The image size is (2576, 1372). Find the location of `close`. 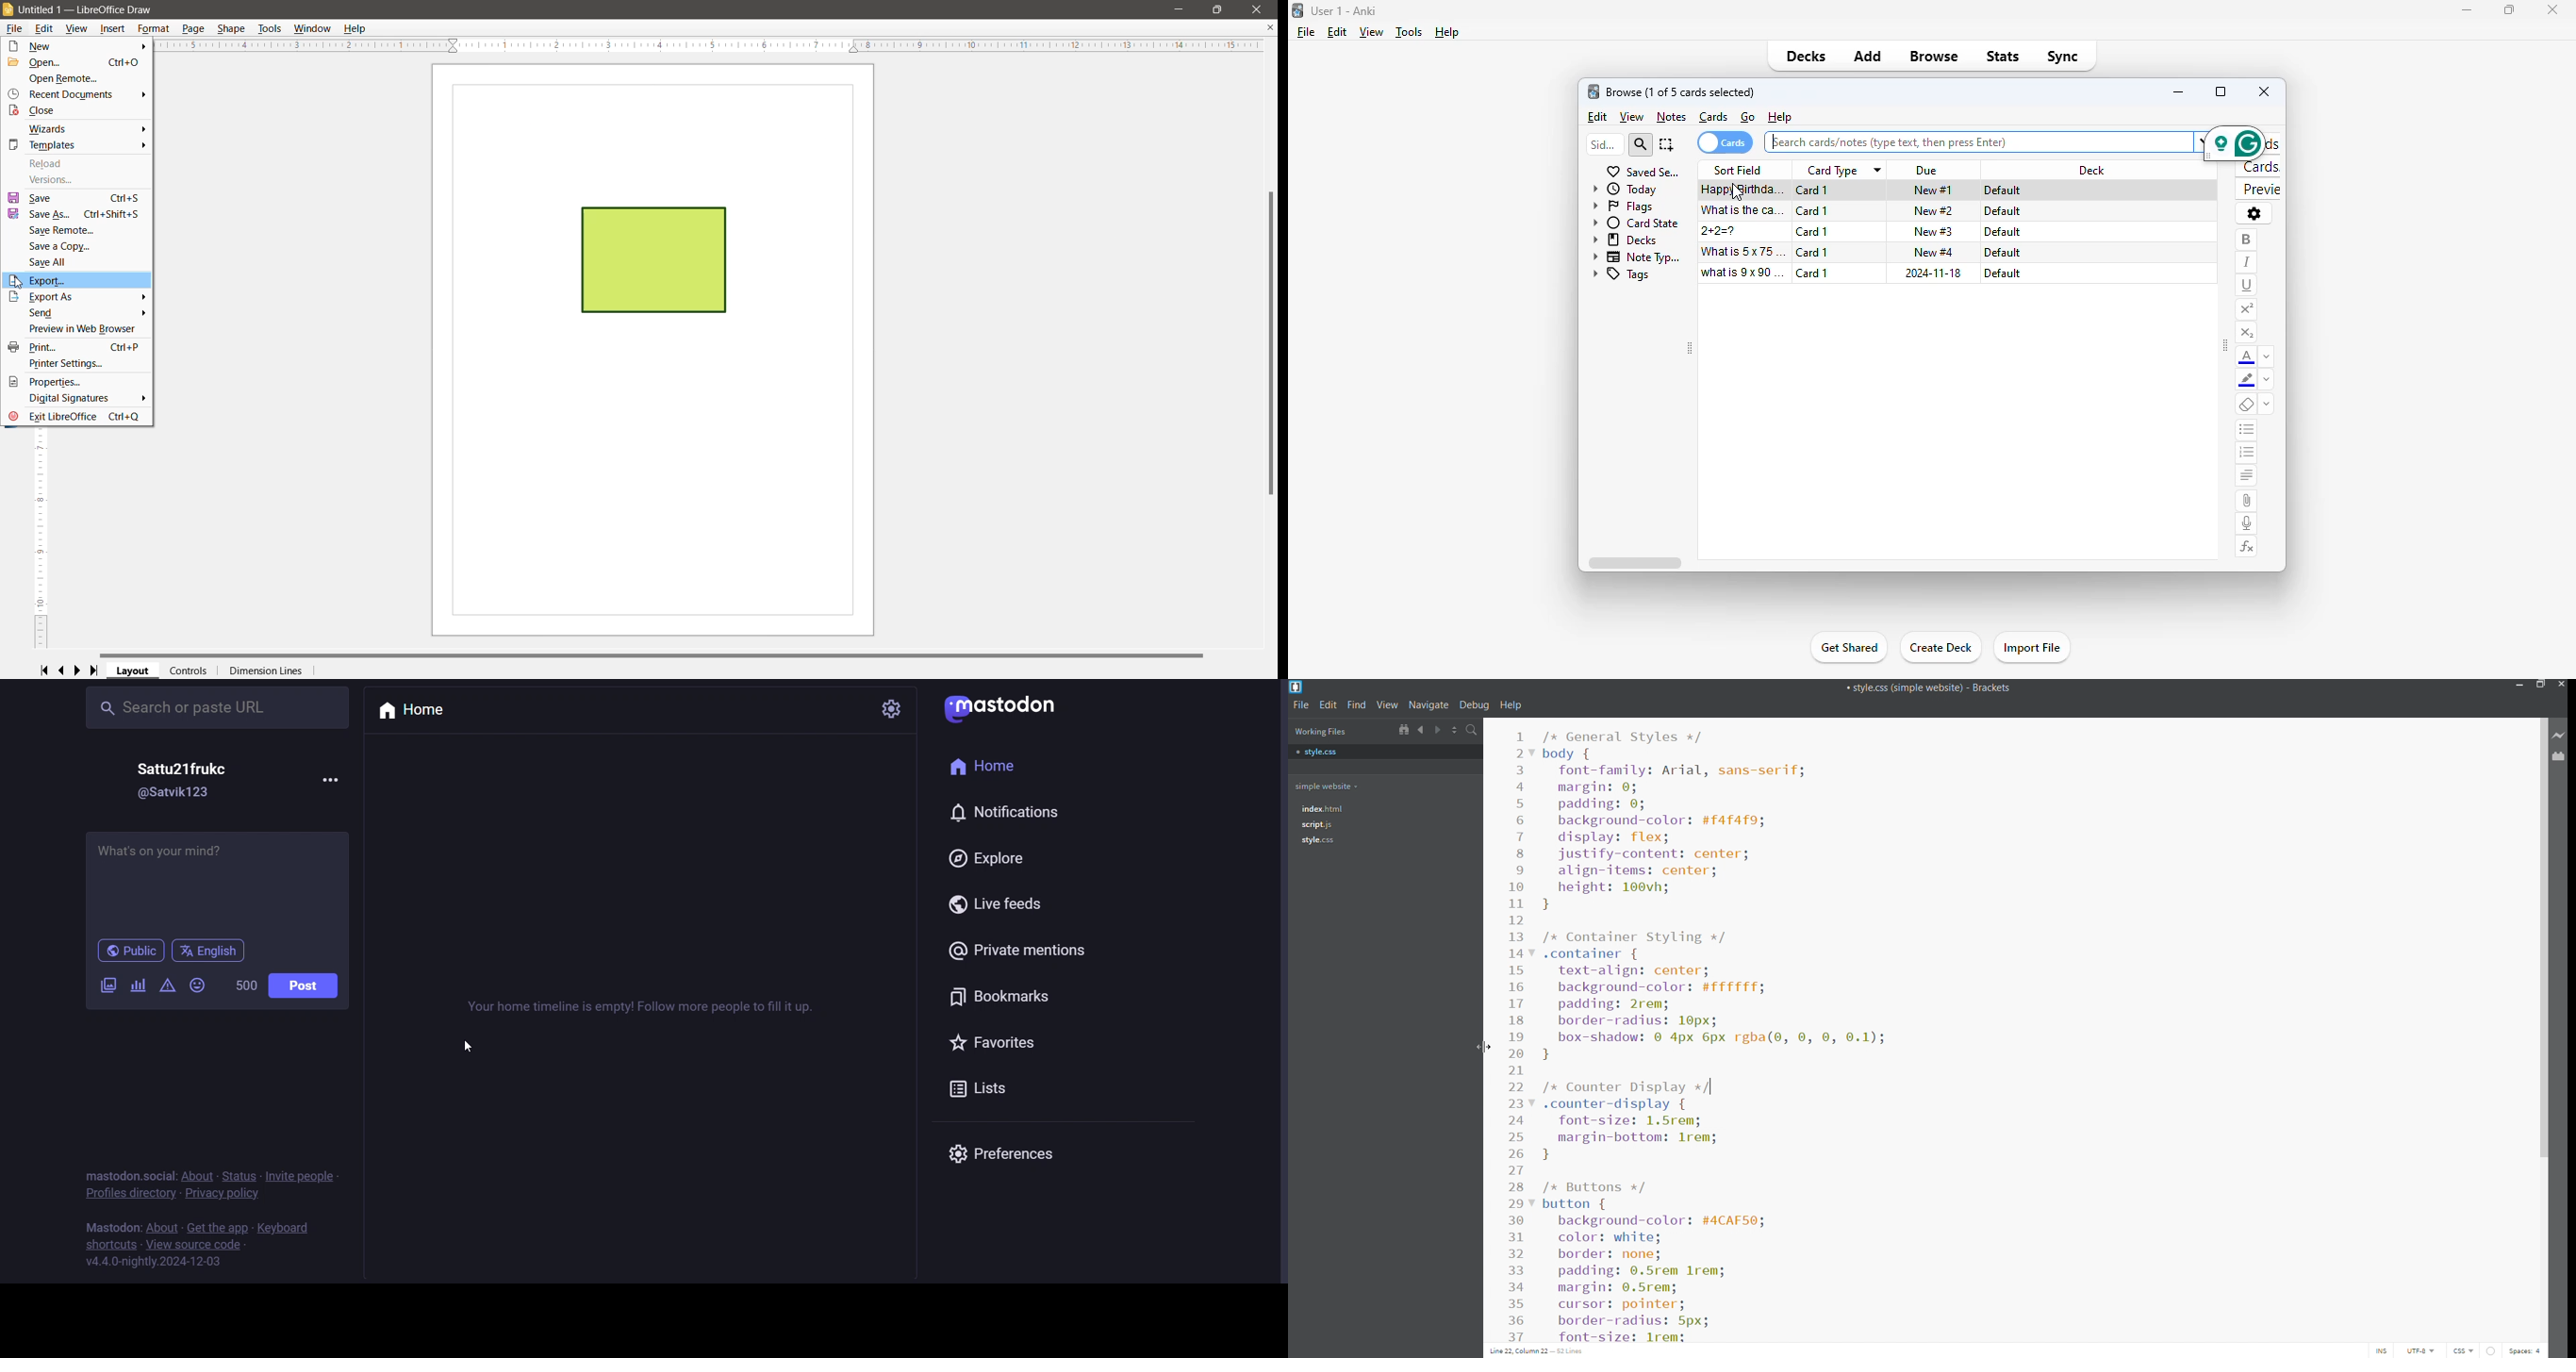

close is located at coordinates (2265, 91).